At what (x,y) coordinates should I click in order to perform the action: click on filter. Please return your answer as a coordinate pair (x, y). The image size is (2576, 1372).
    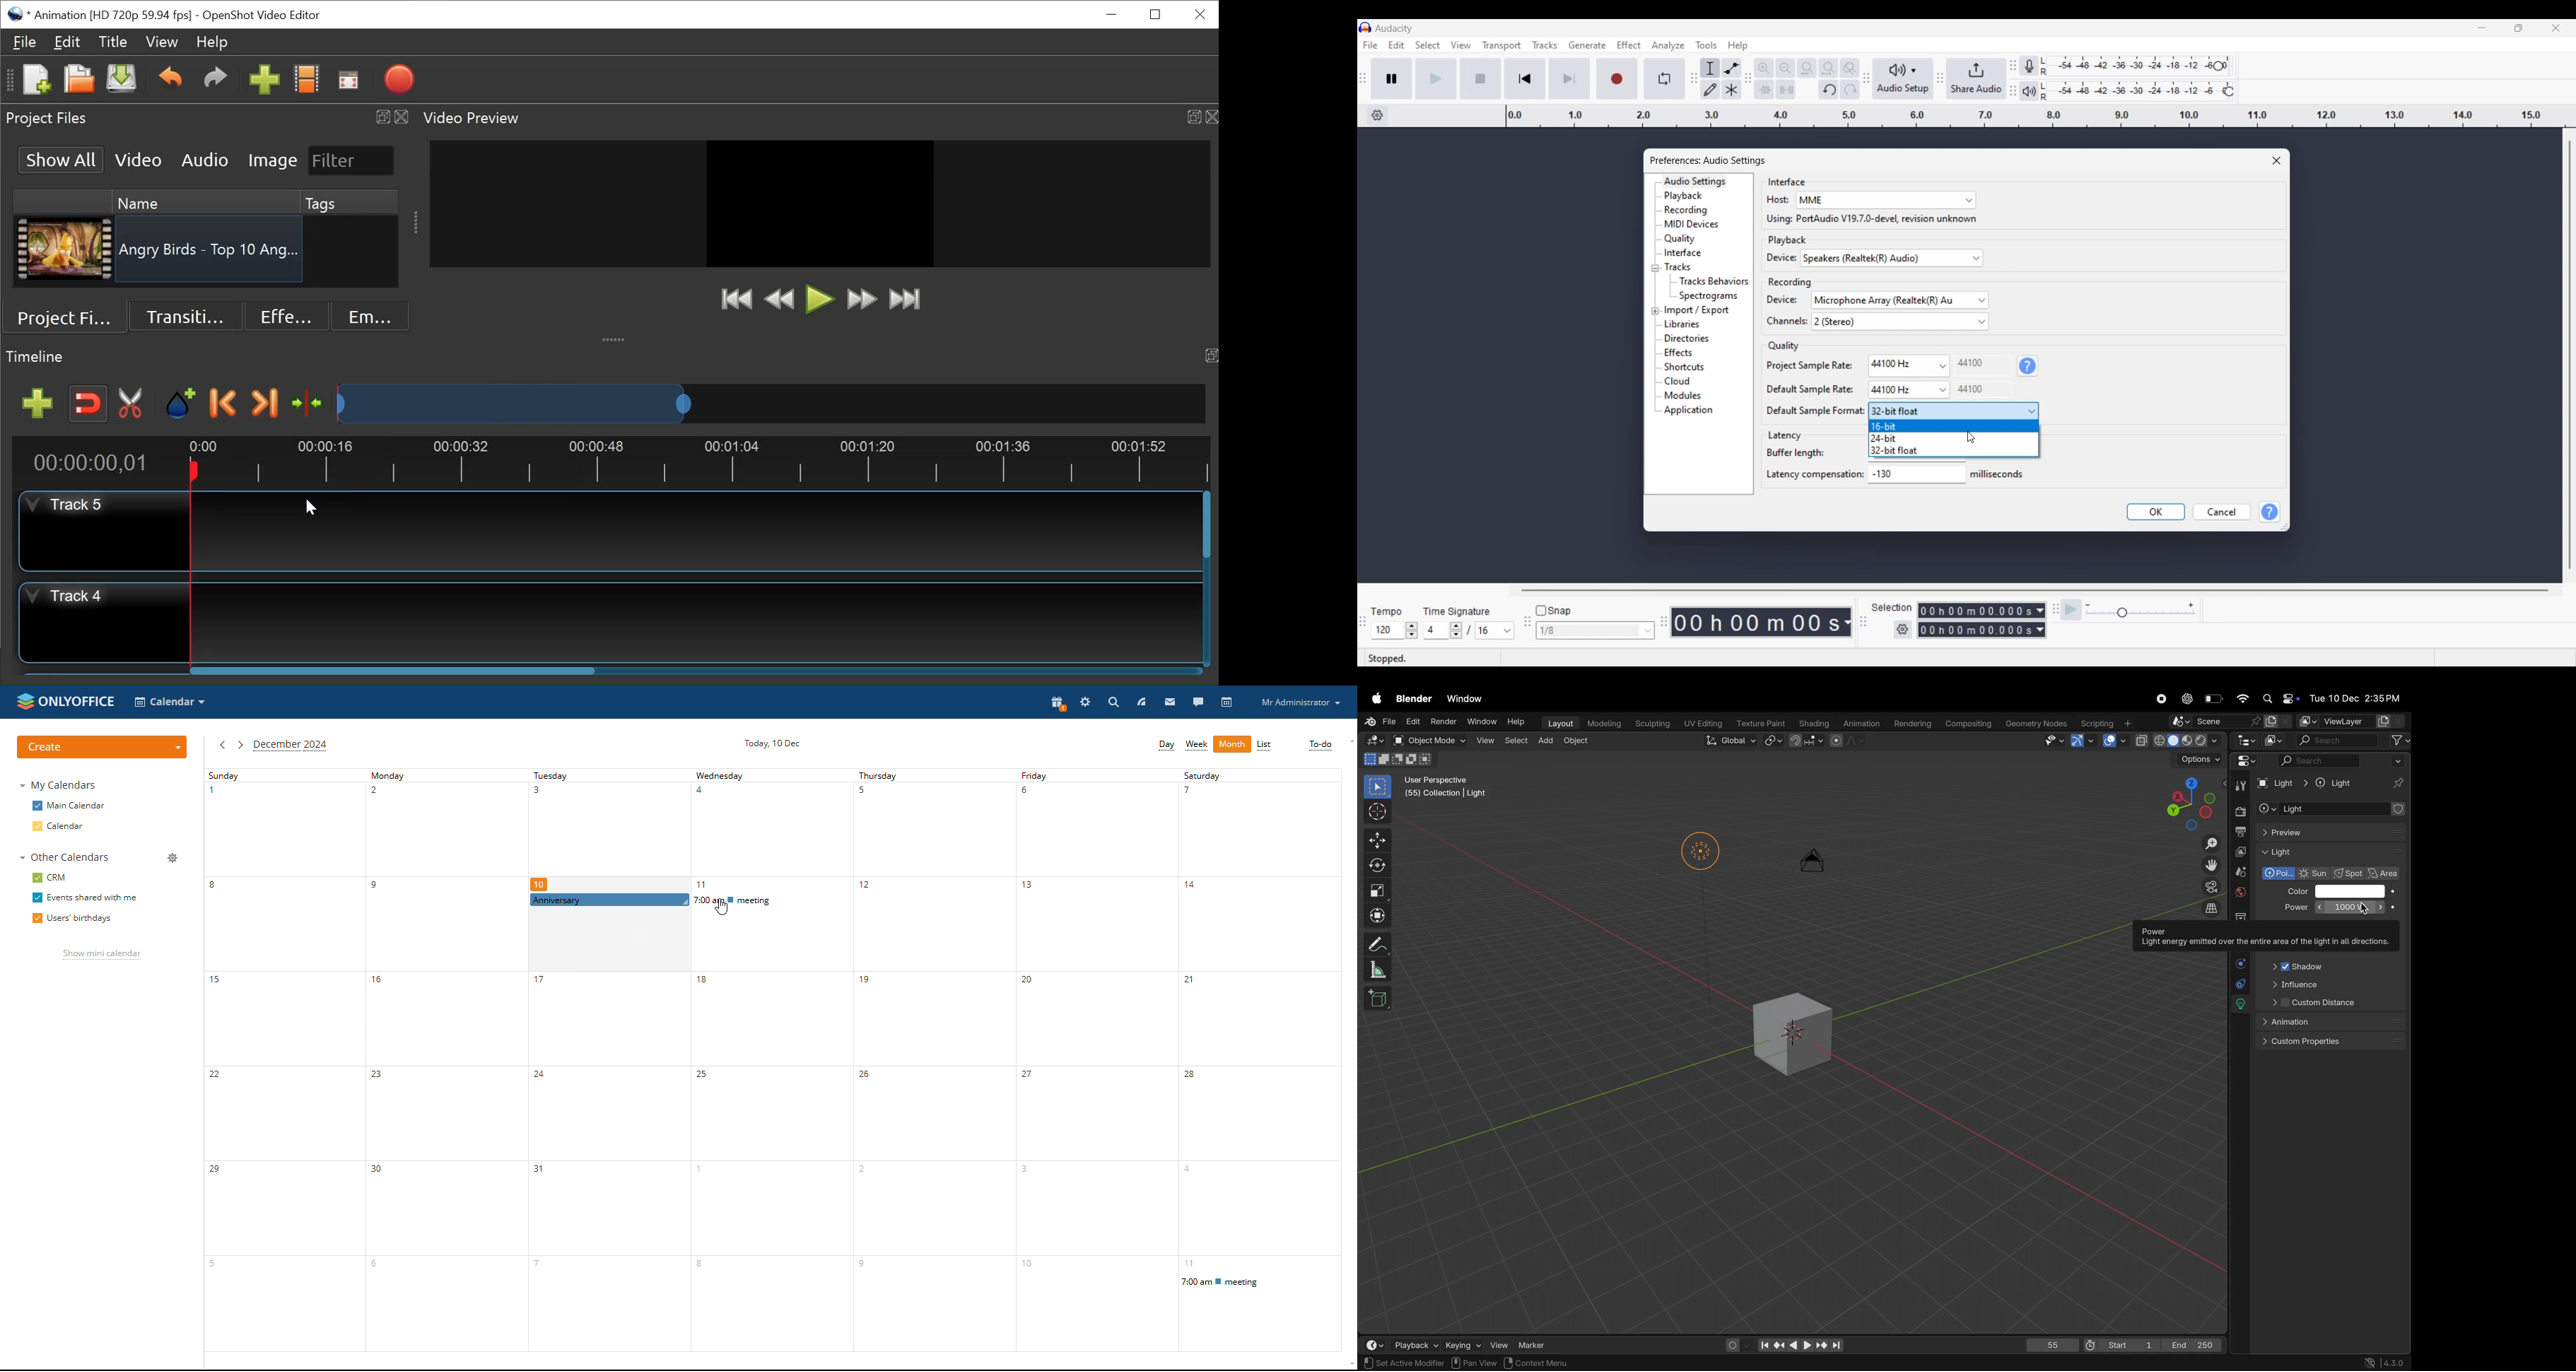
    Looking at the image, I should click on (2399, 740).